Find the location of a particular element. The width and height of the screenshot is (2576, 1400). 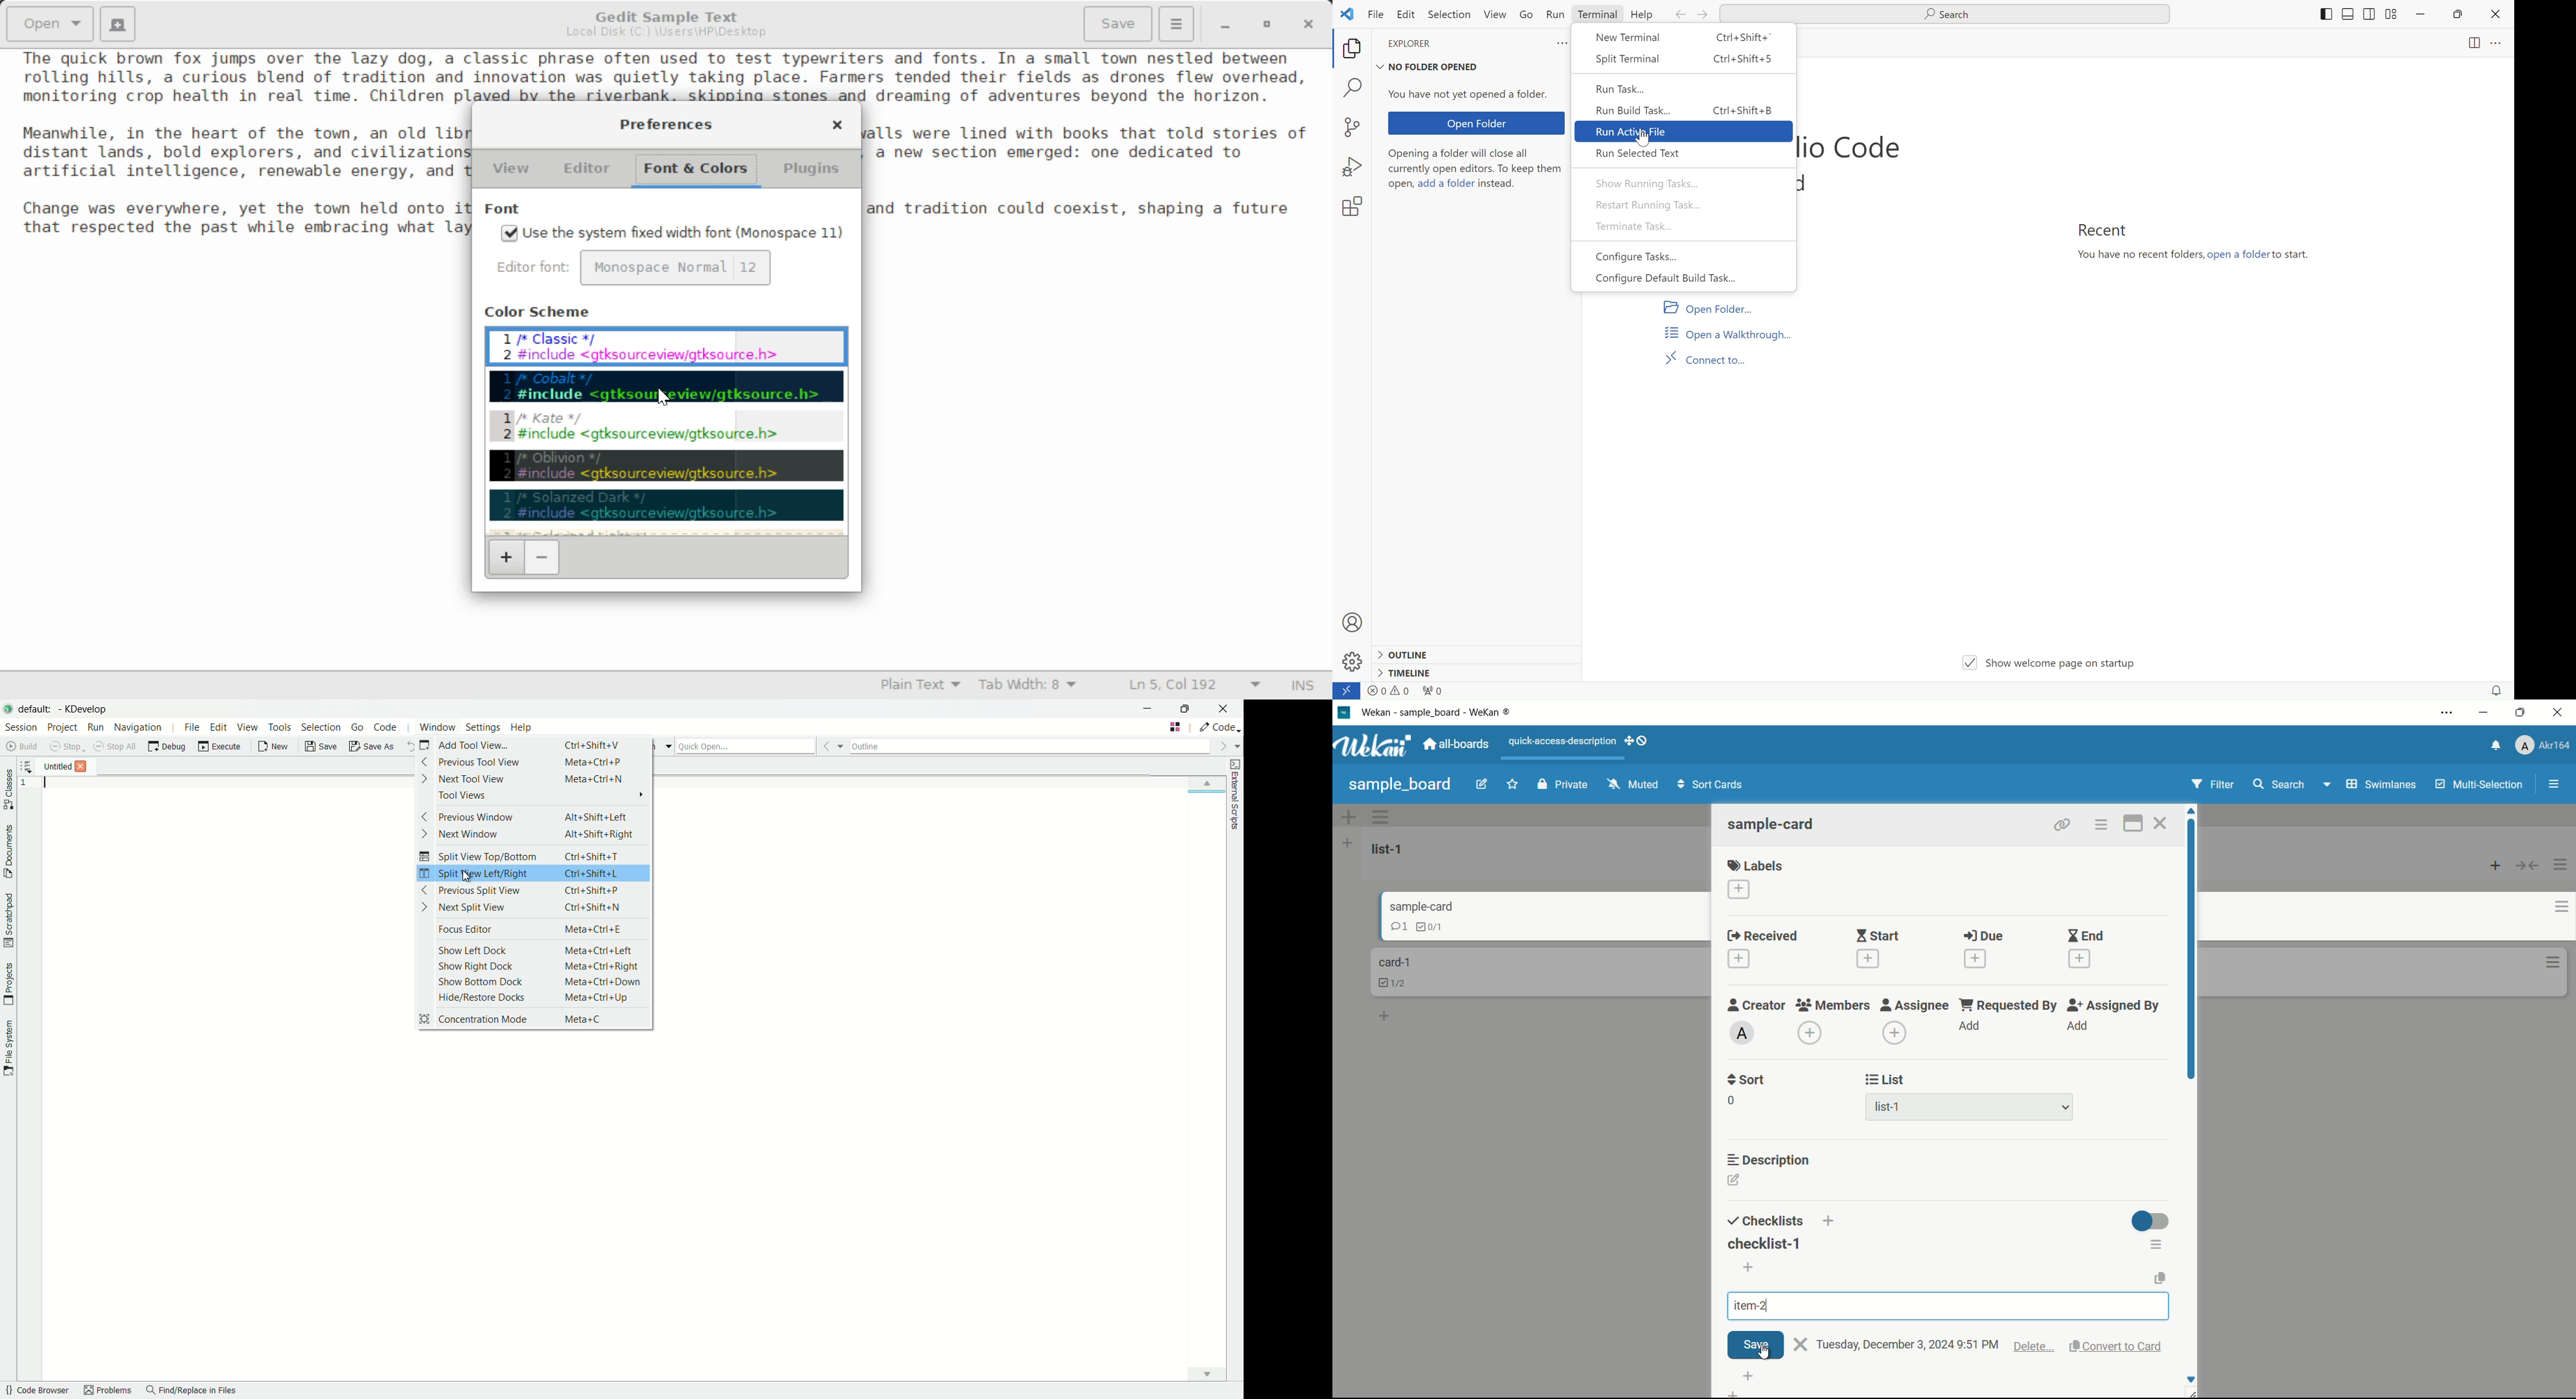

muted is located at coordinates (1634, 784).